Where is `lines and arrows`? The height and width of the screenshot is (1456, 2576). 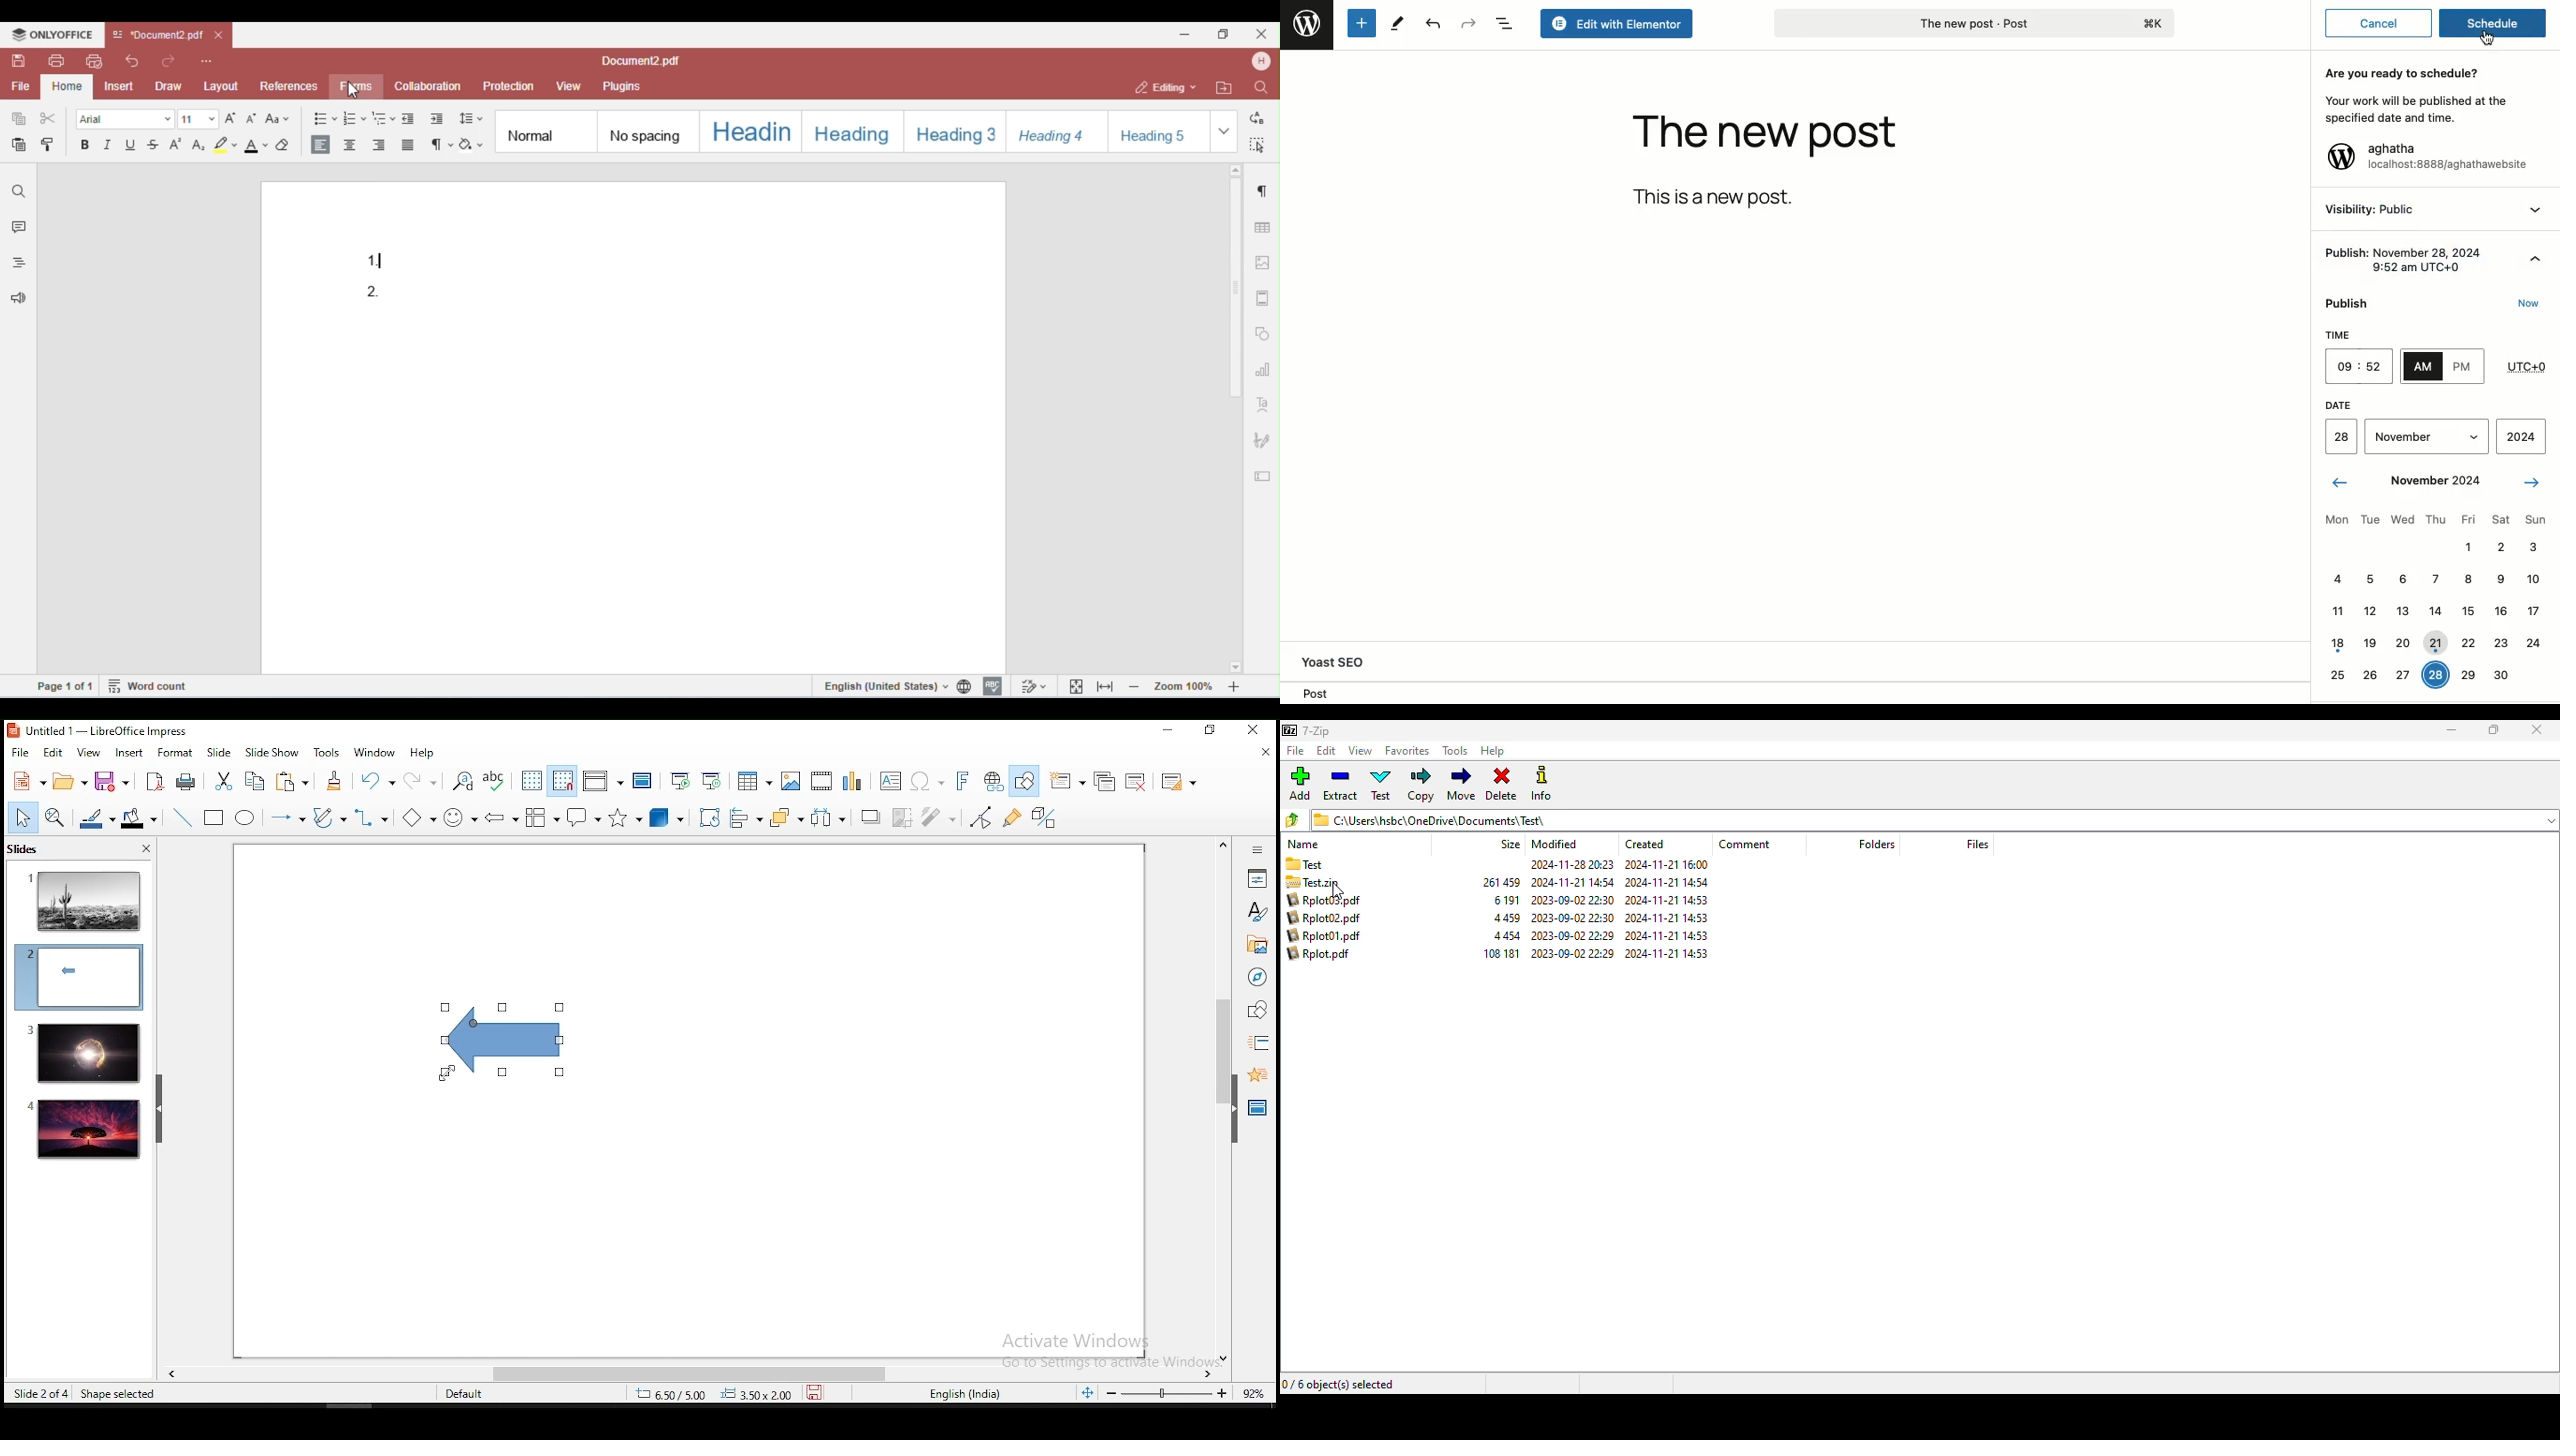
lines and arrows is located at coordinates (287, 818).